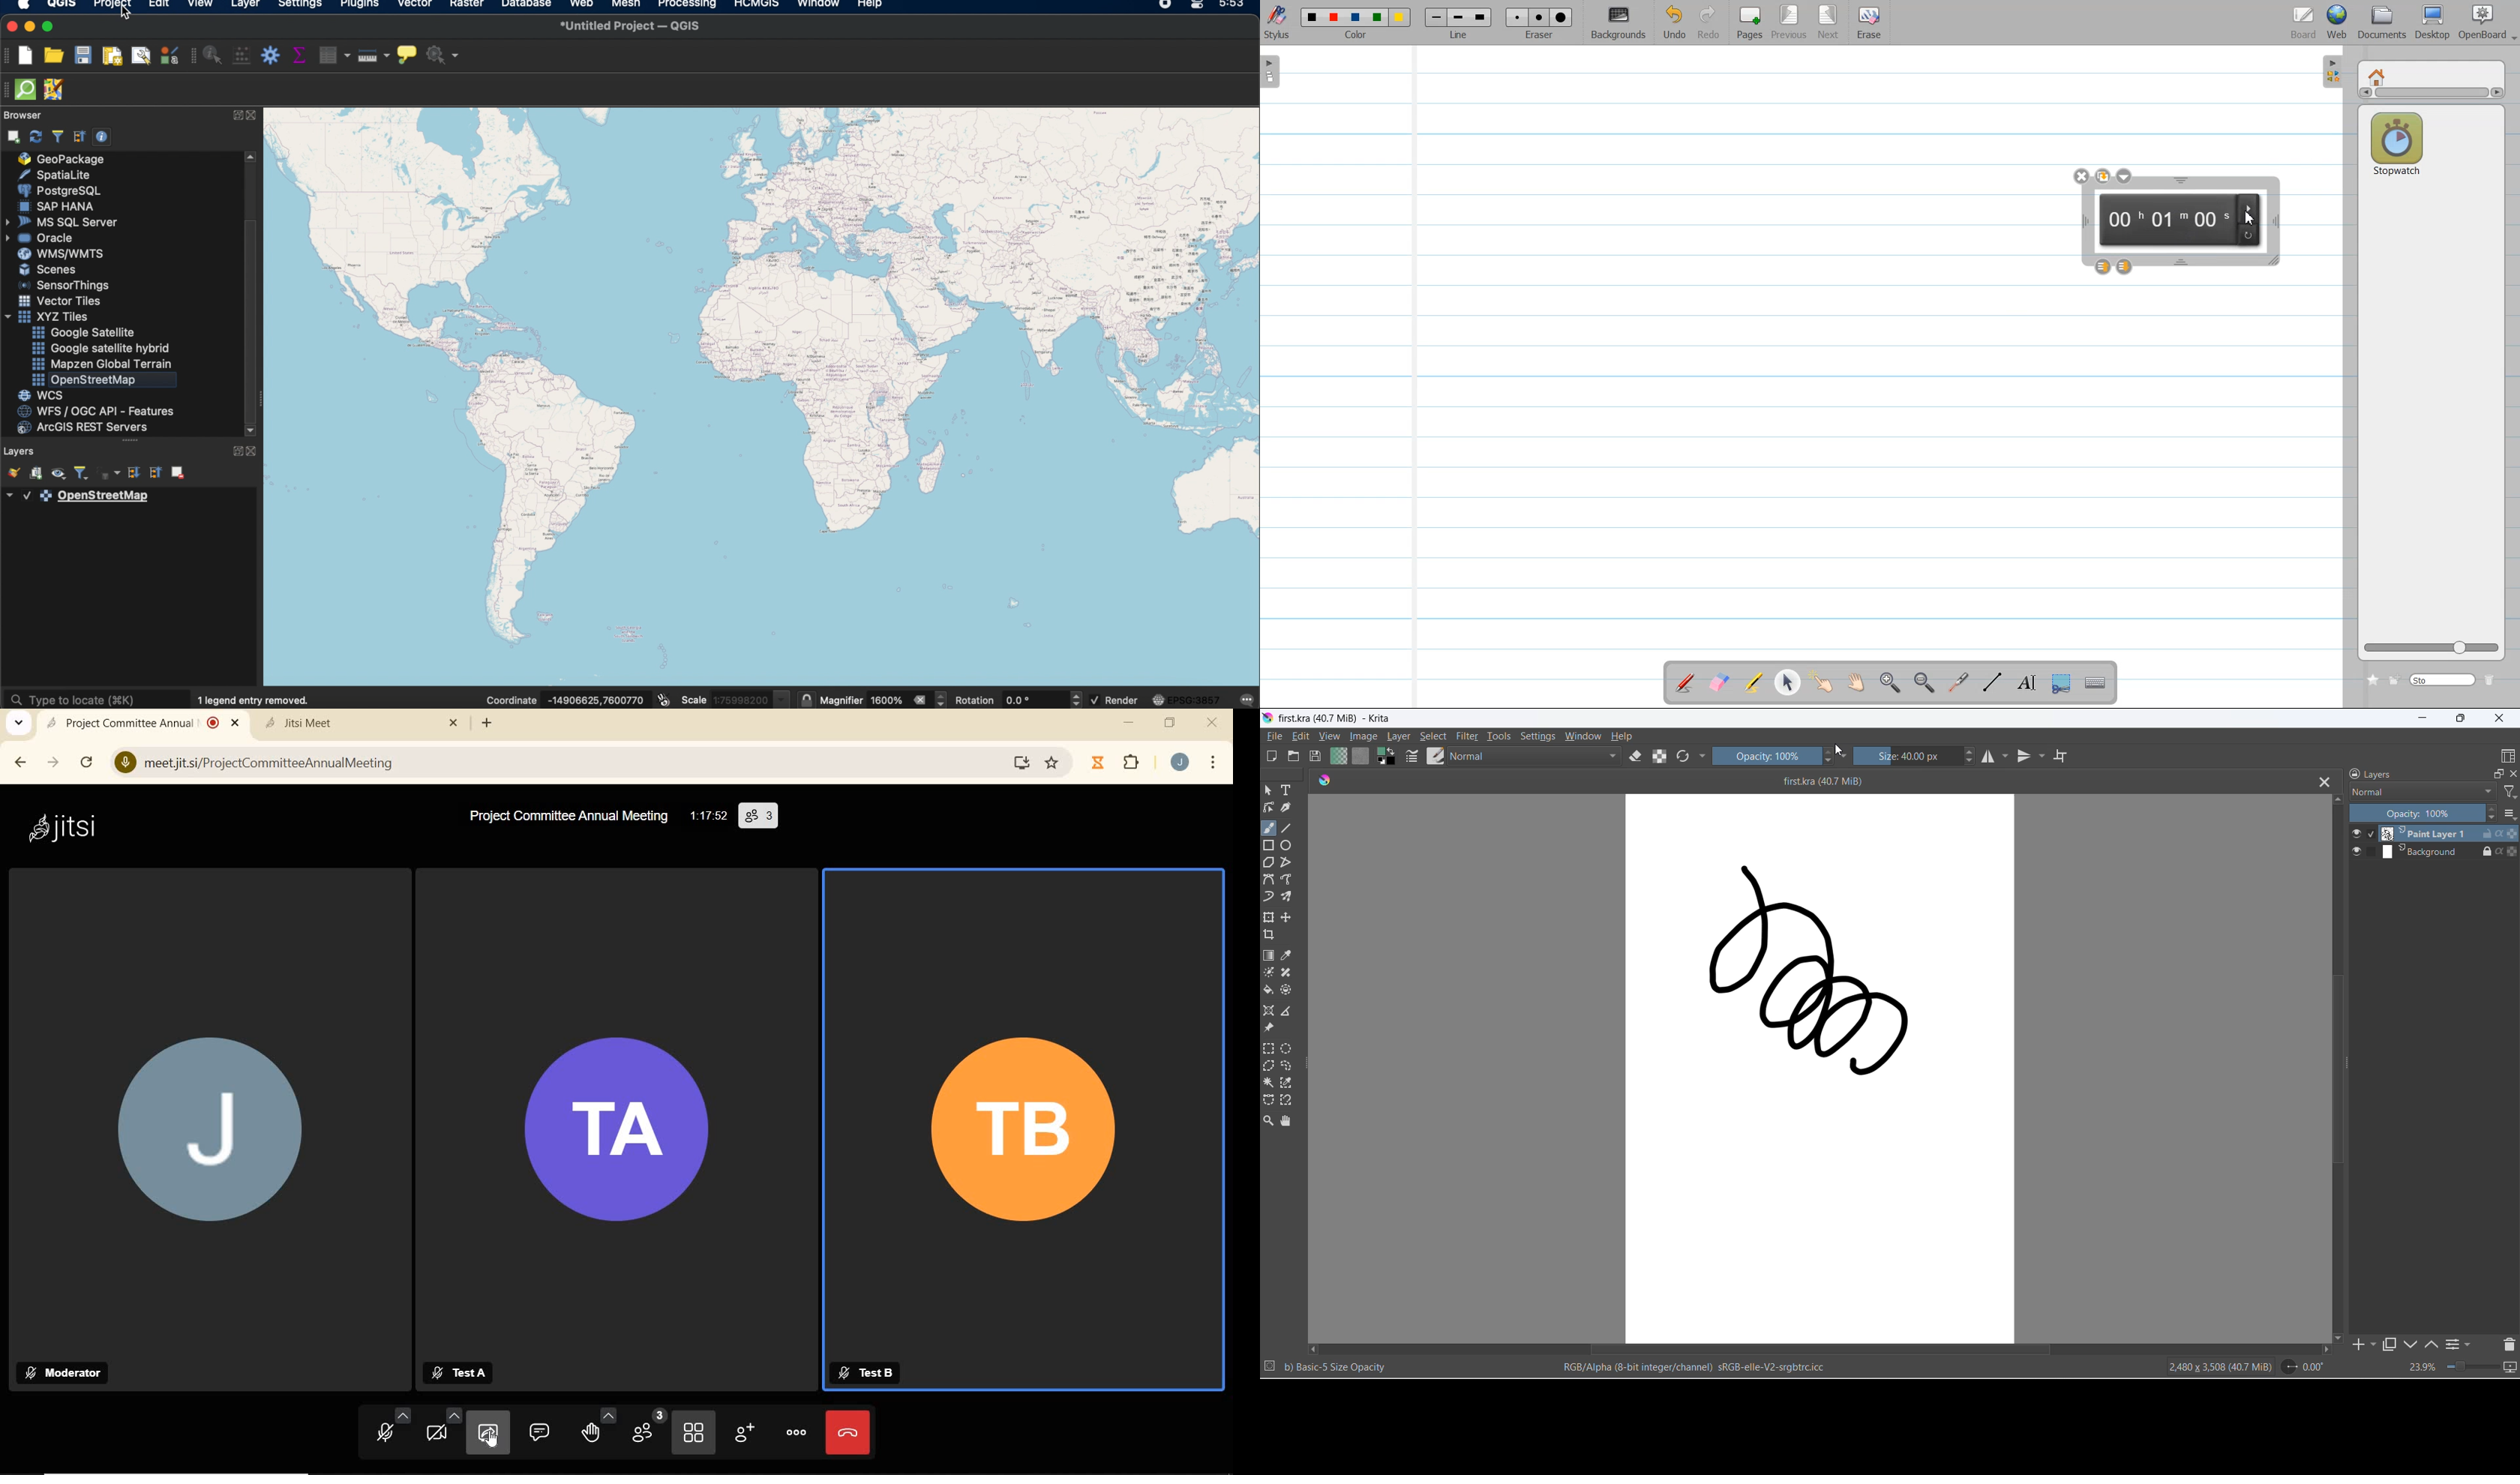  What do you see at coordinates (10, 136) in the screenshot?
I see `add selection layers` at bounding box center [10, 136].